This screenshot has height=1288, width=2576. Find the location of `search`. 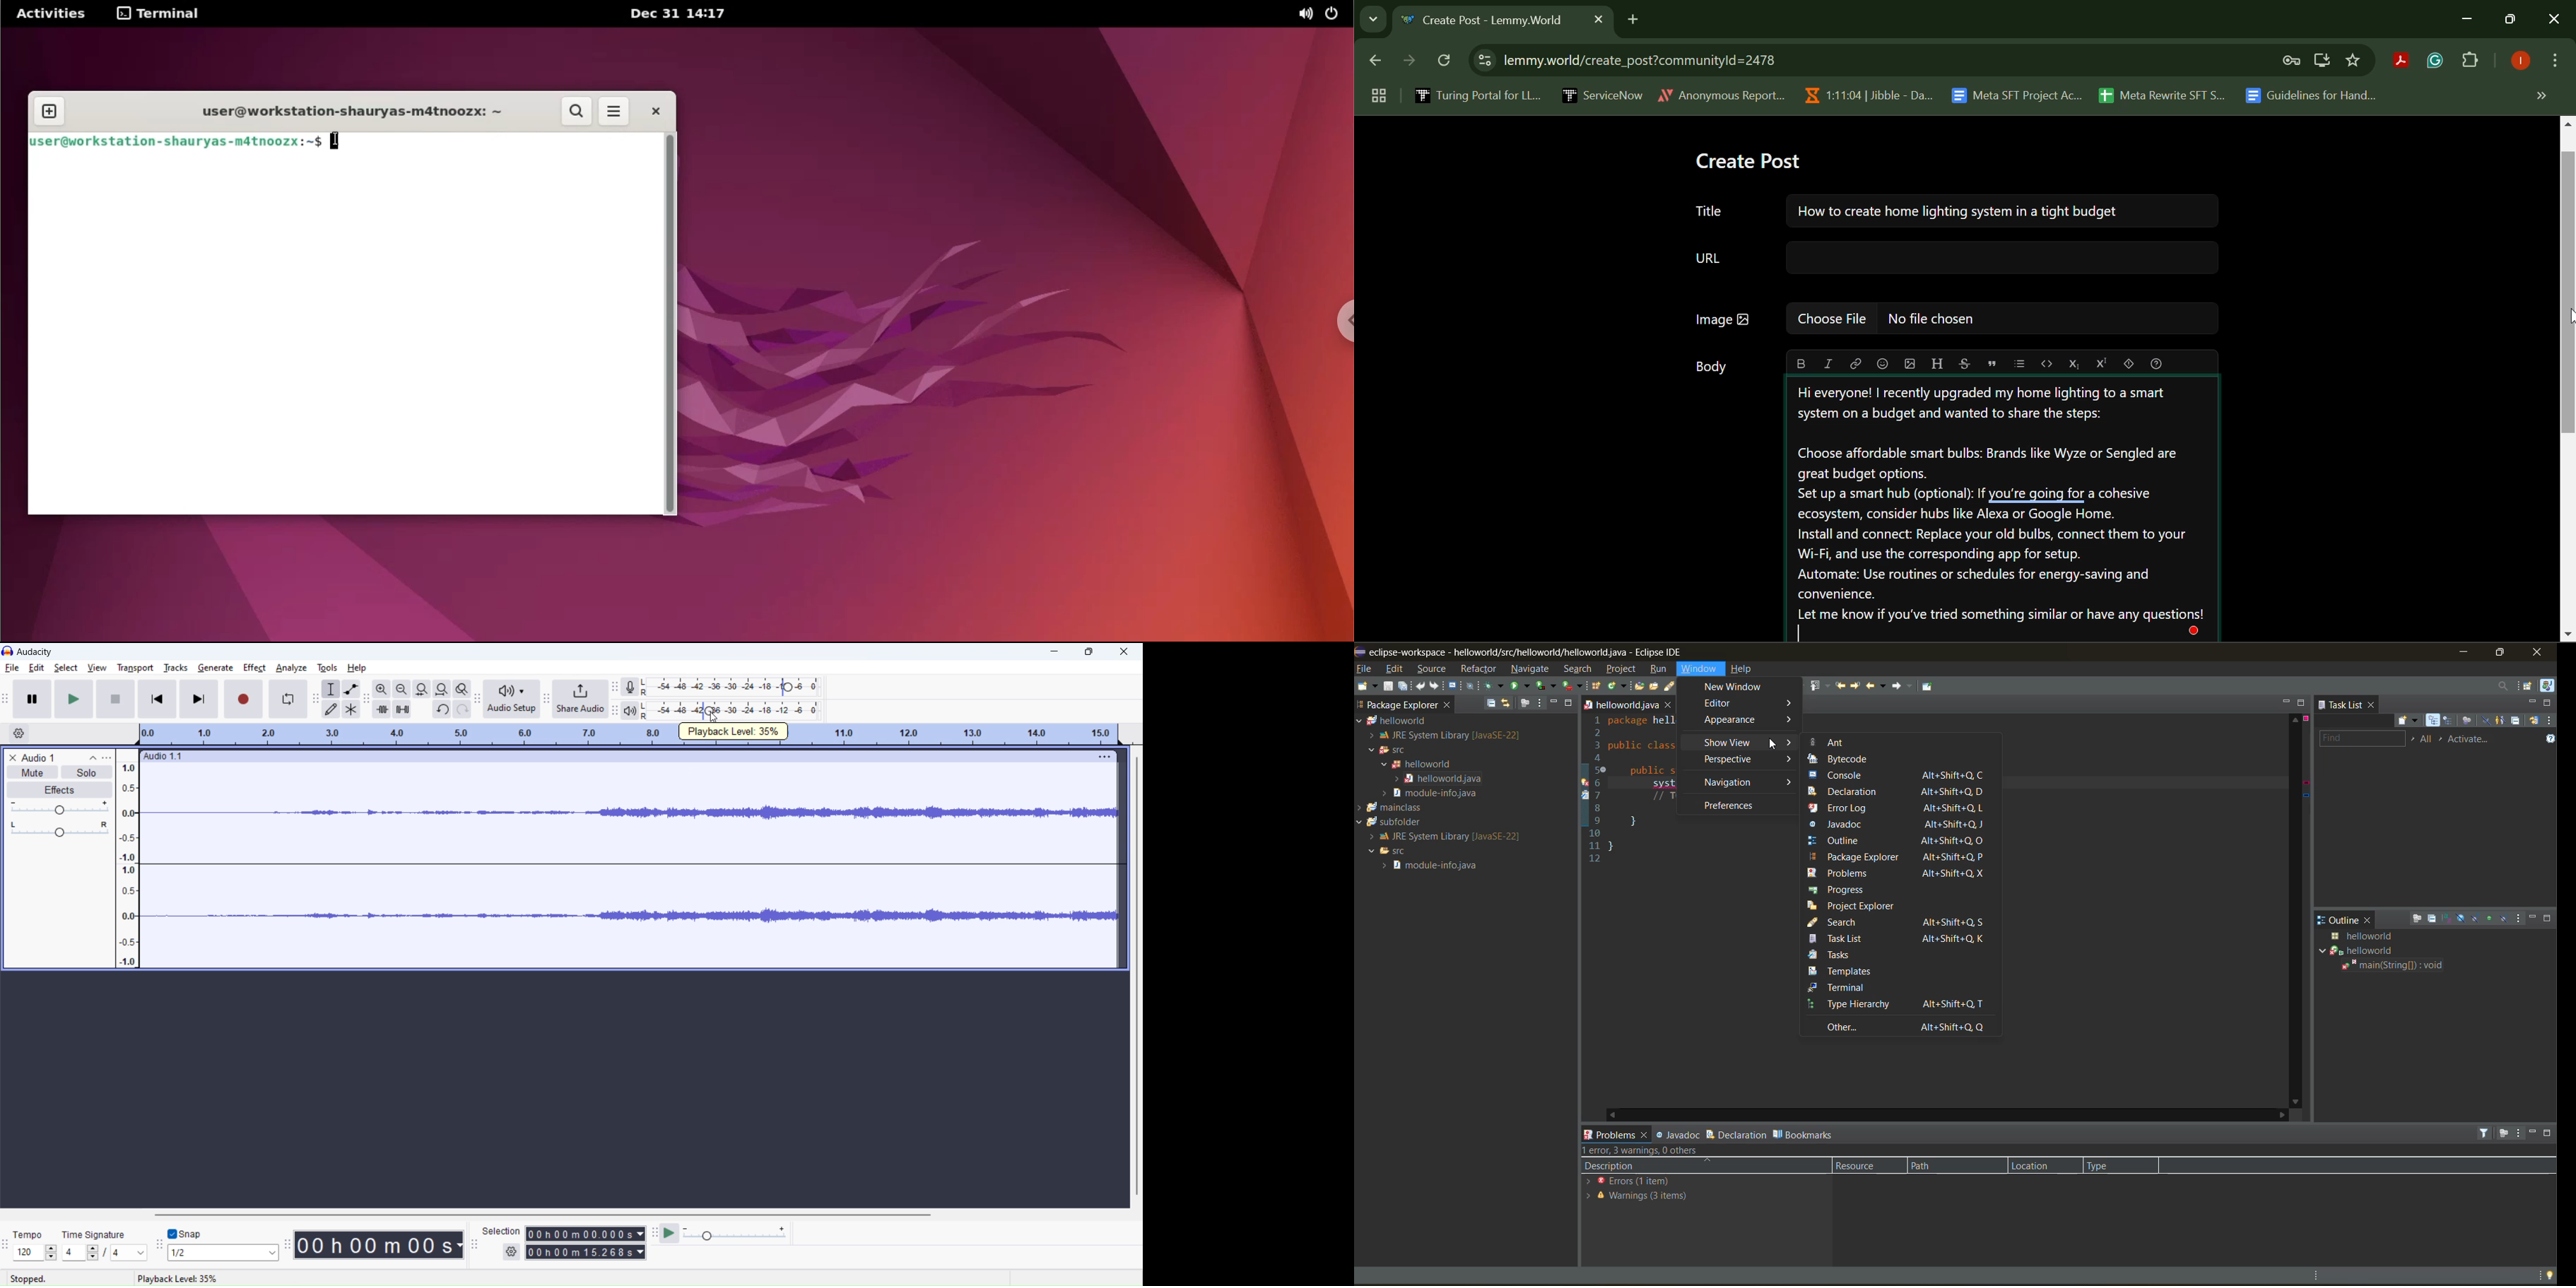

search is located at coordinates (575, 112).